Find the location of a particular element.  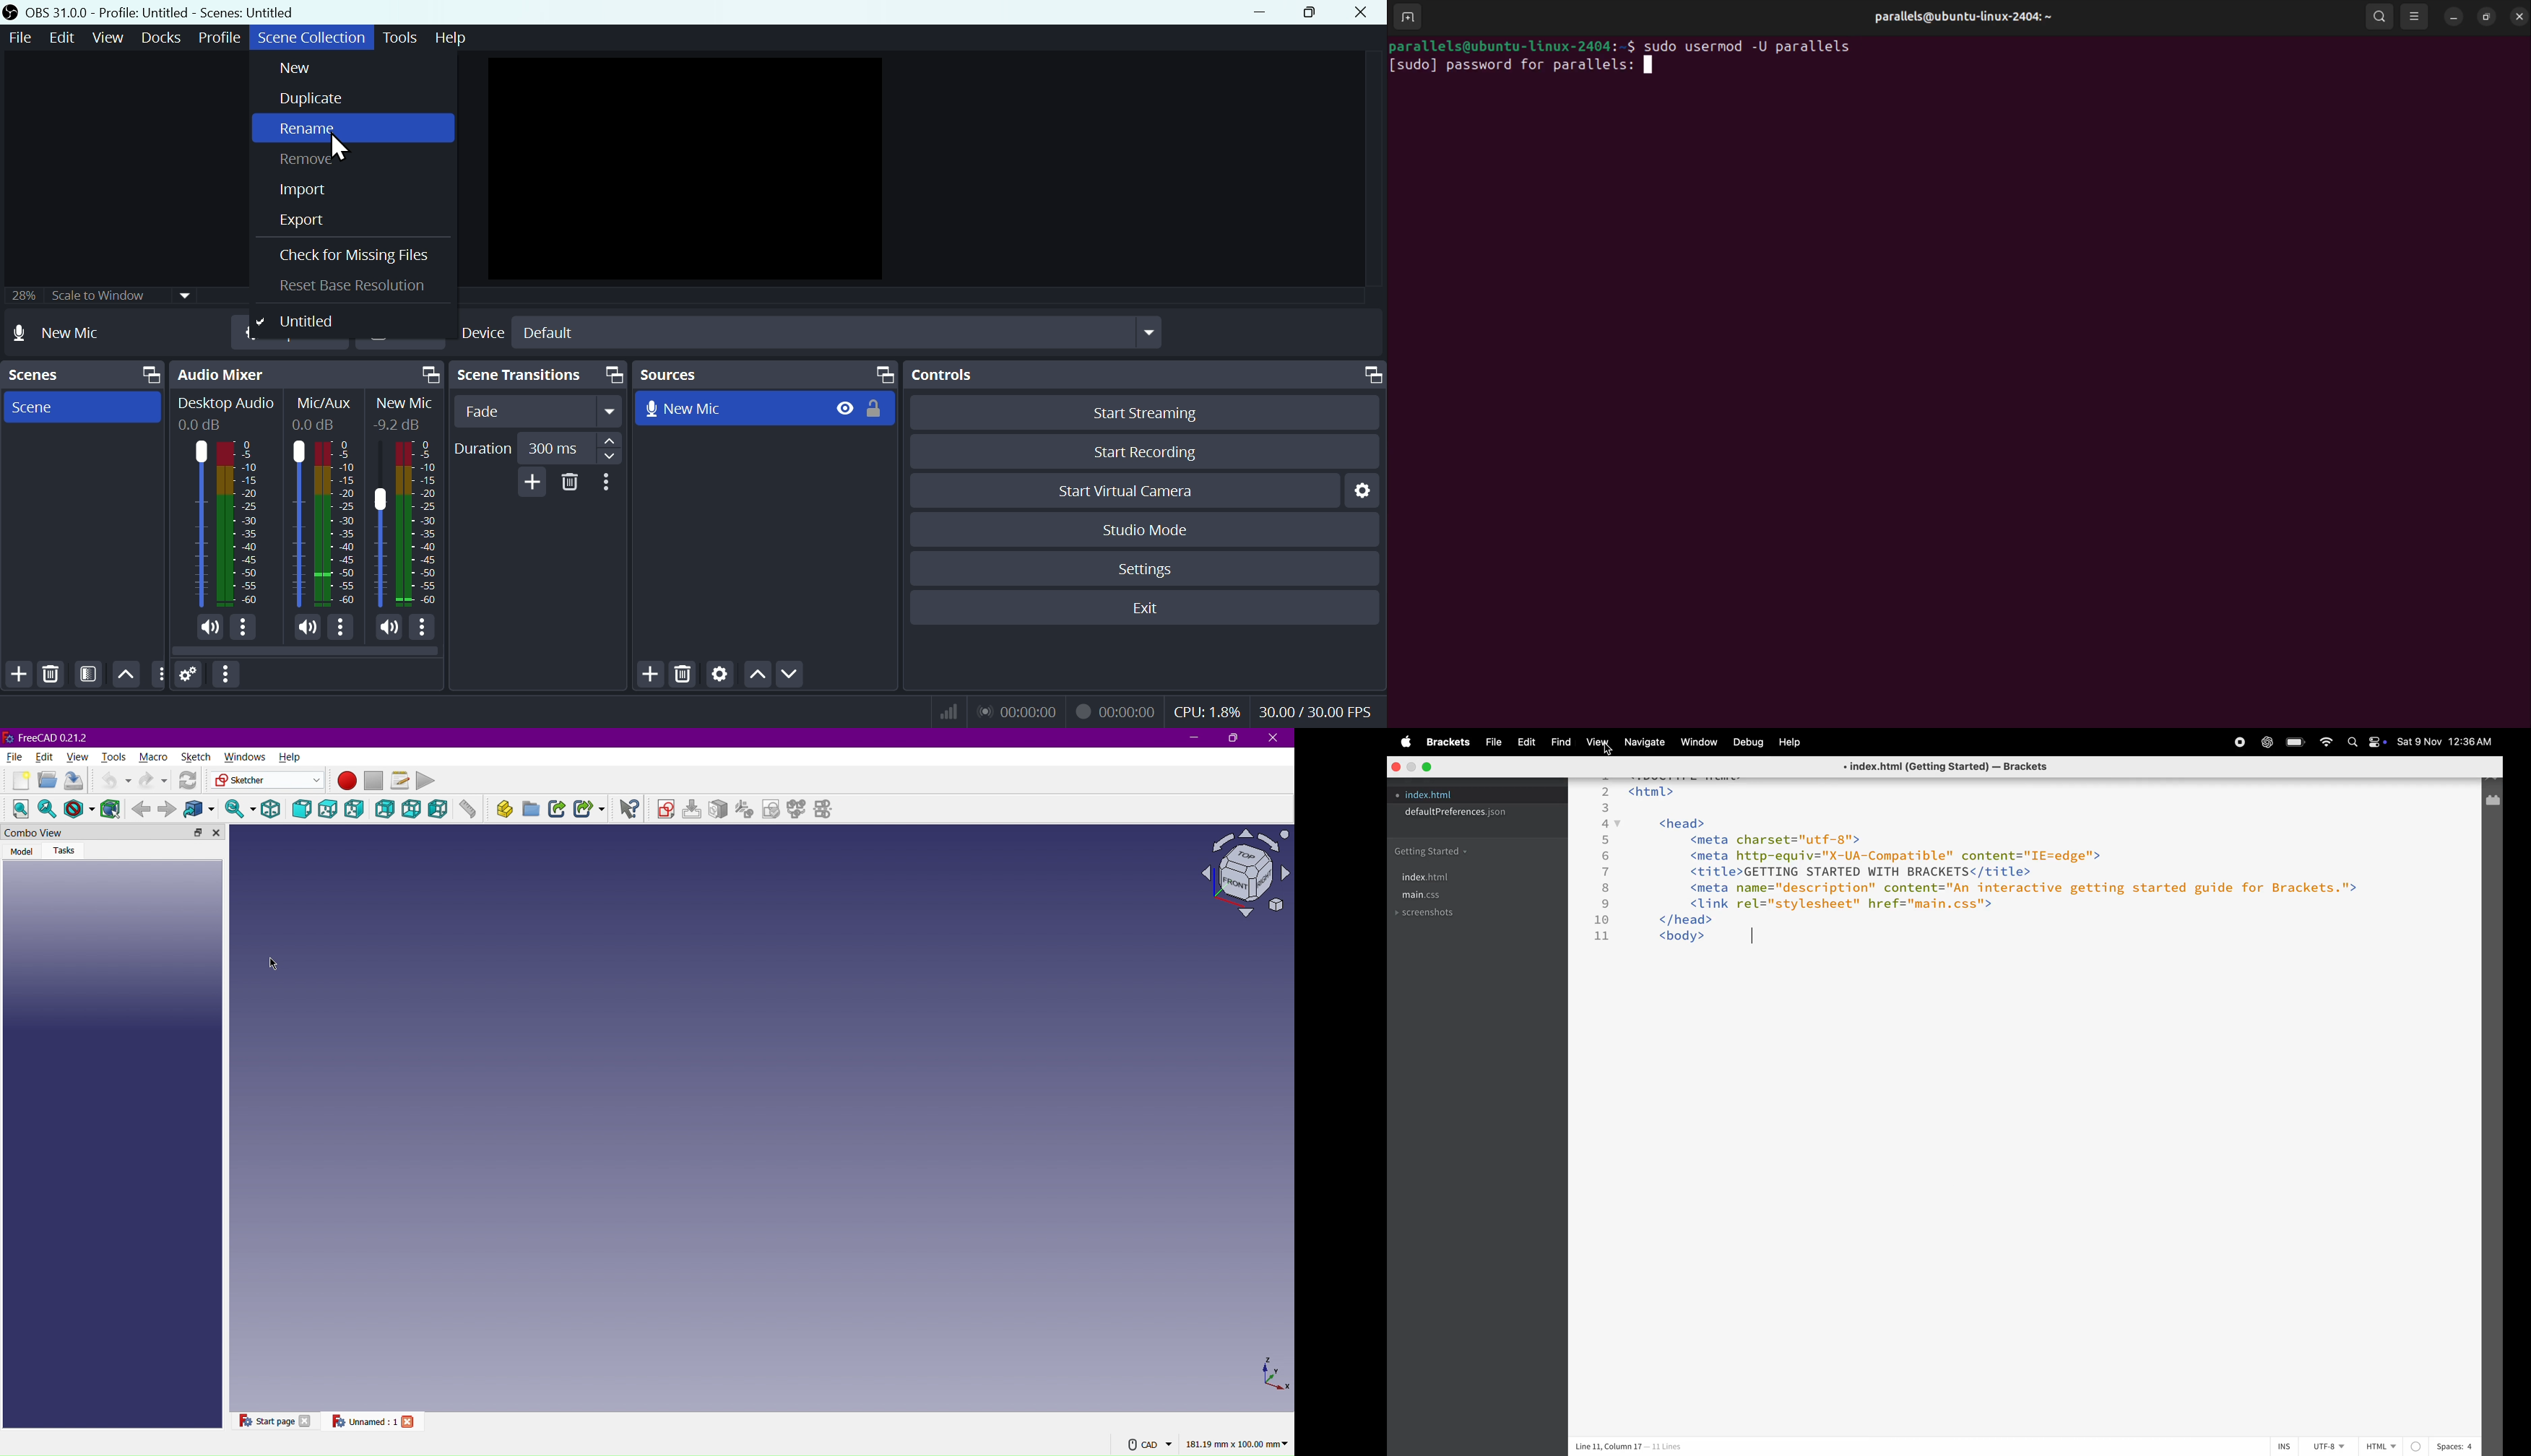

FreeCAD 0.21.2 is located at coordinates (49, 737).